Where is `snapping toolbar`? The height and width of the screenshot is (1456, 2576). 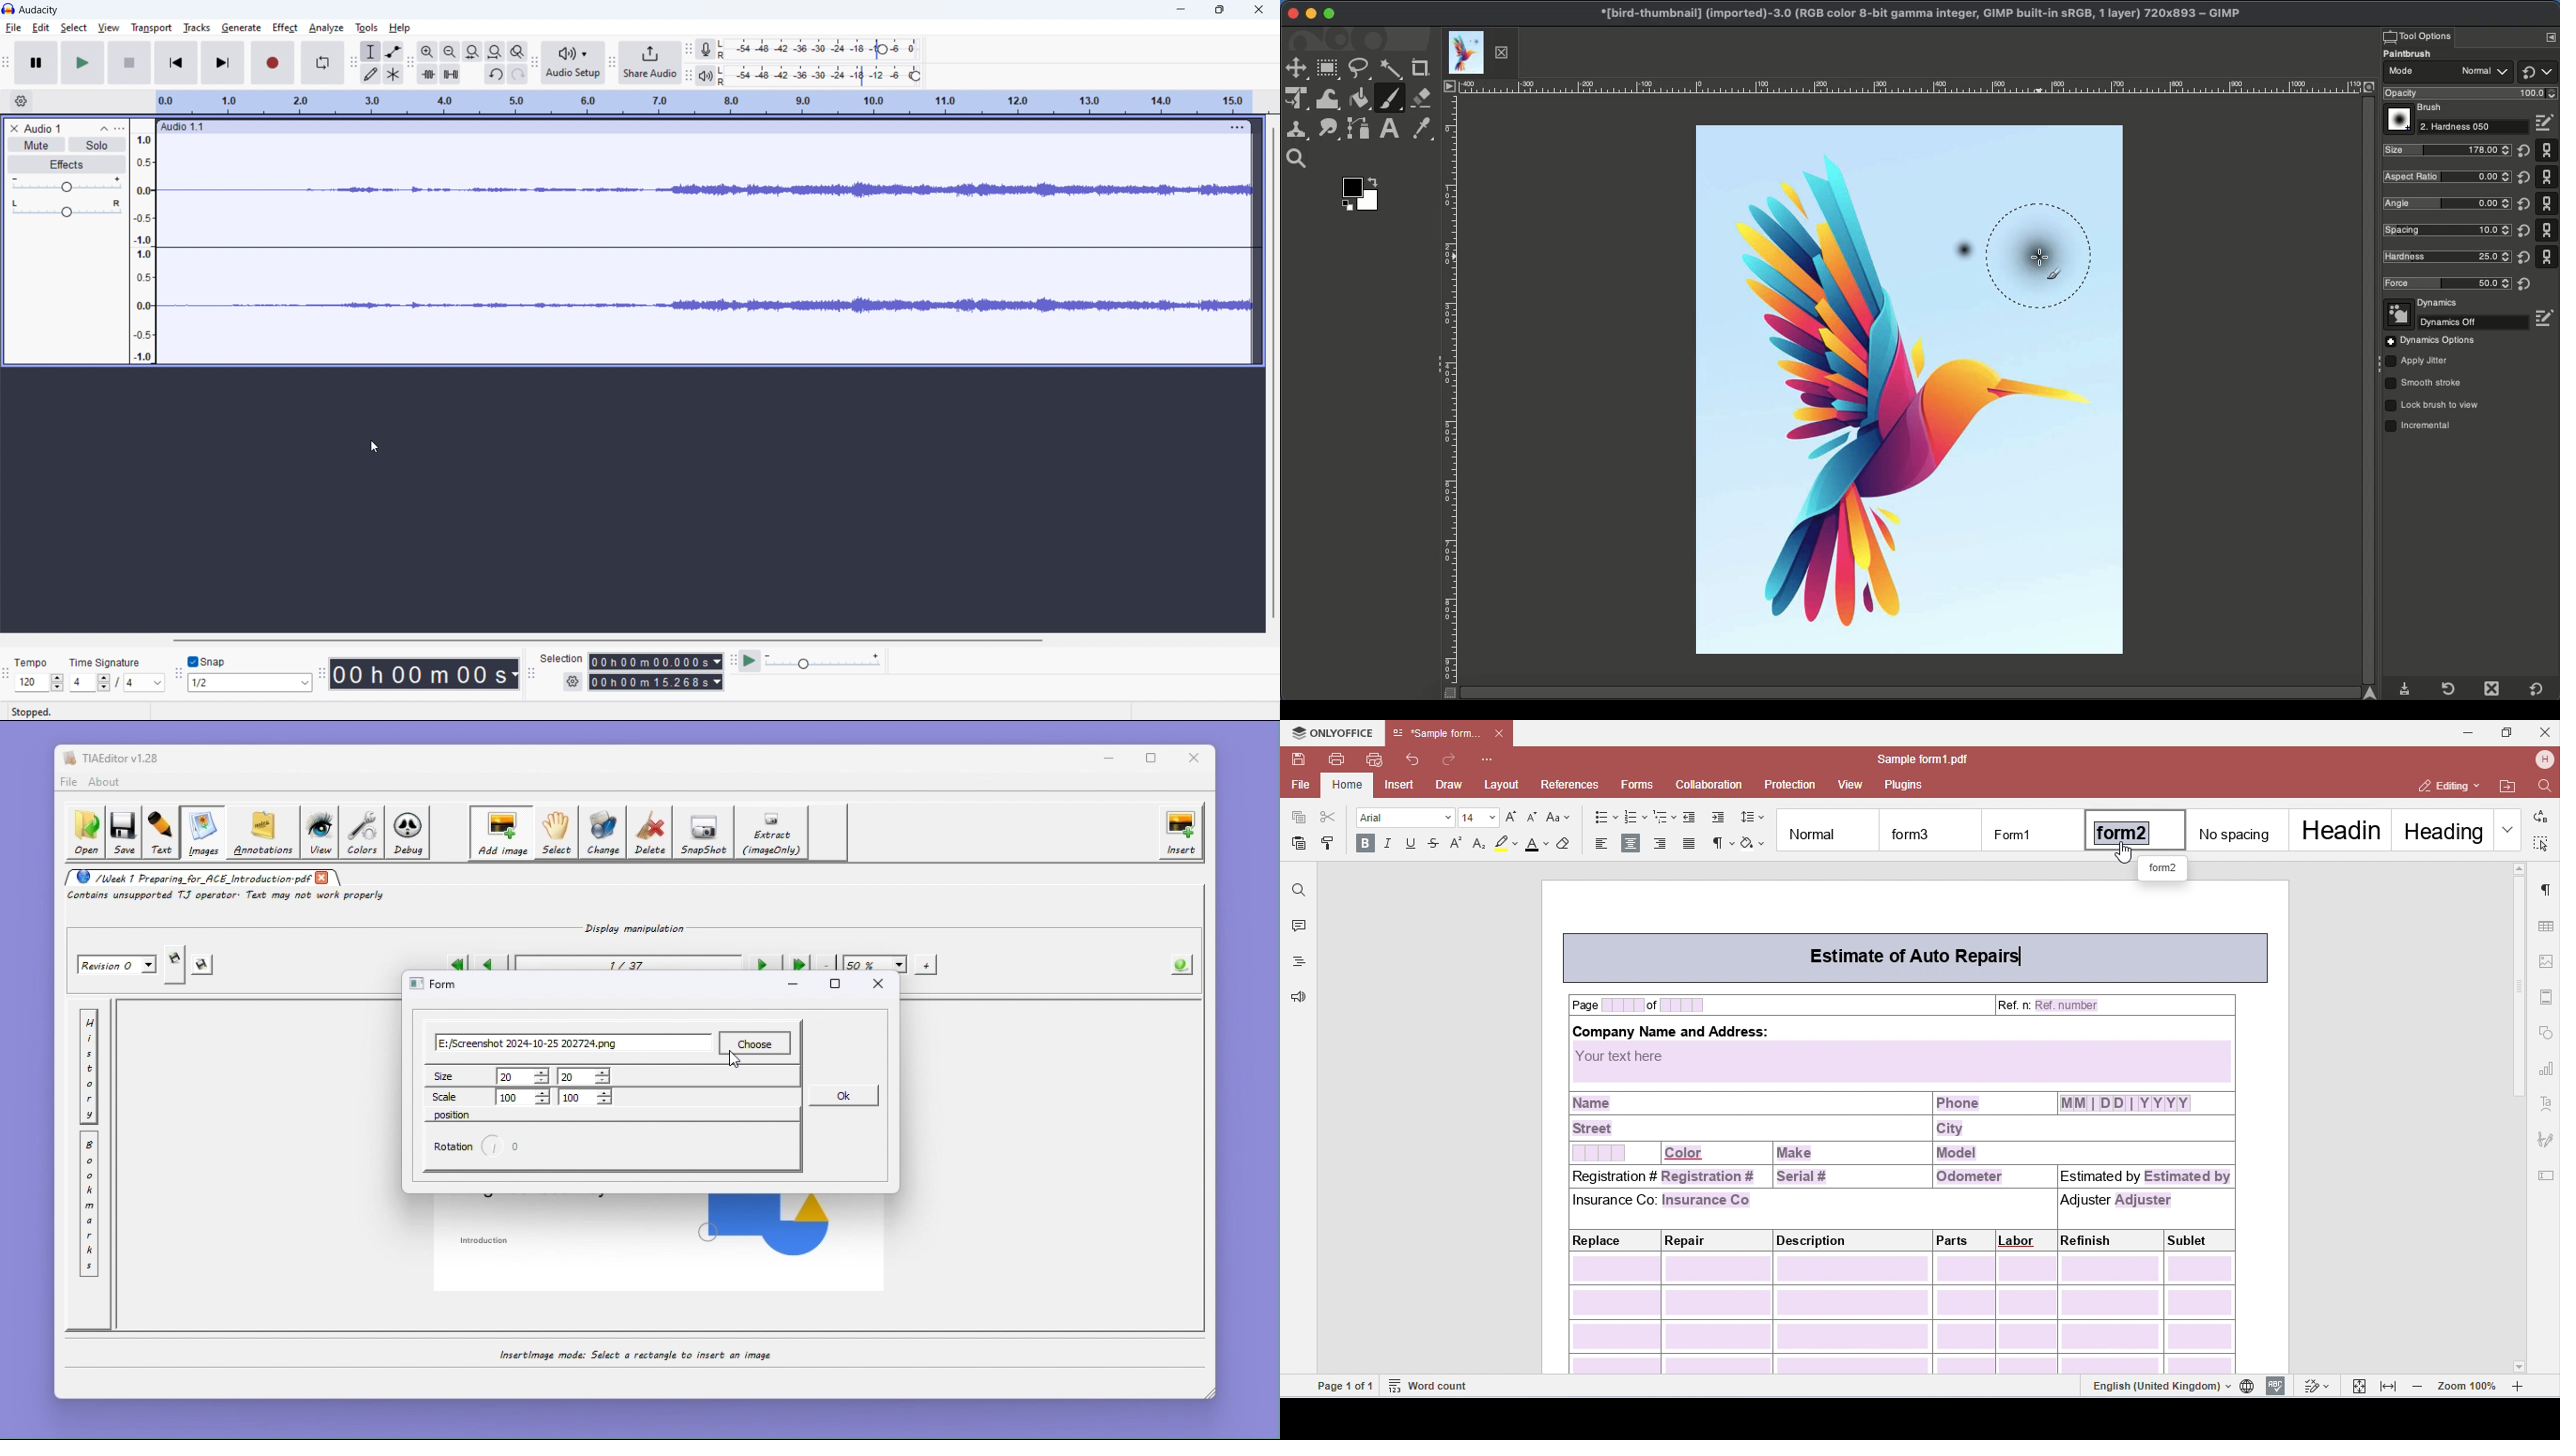 snapping toolbar is located at coordinates (177, 675).